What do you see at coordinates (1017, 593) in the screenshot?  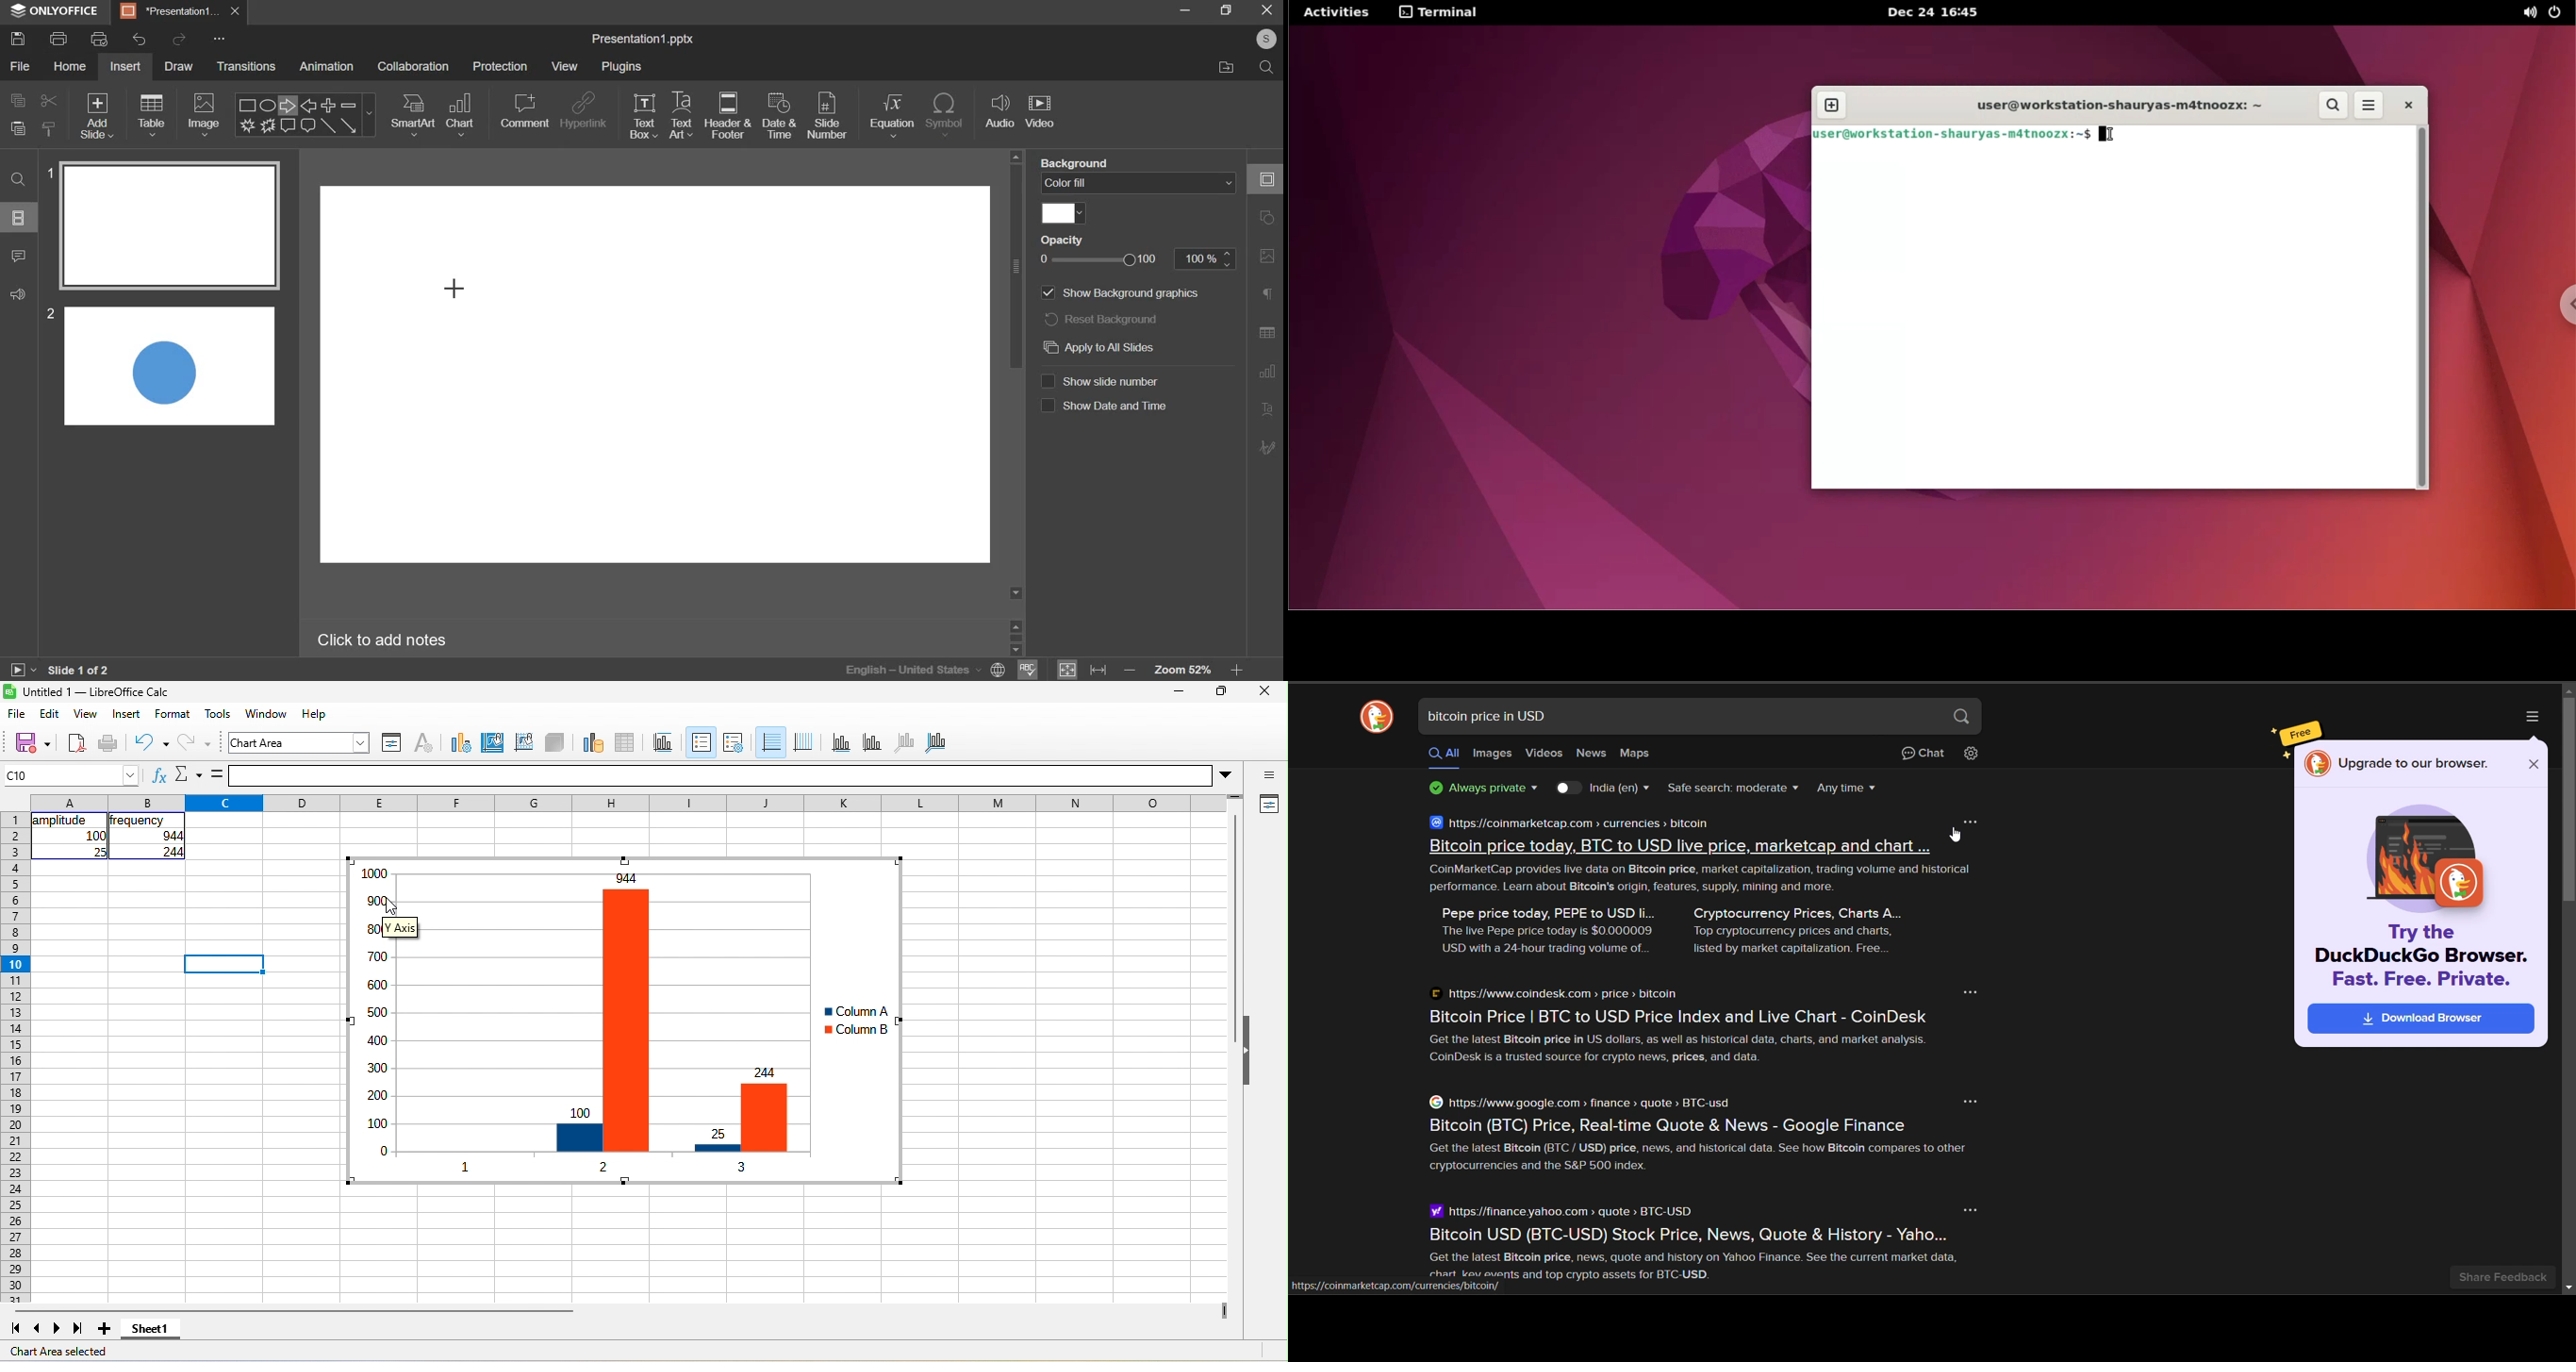 I see `scroll down` at bounding box center [1017, 593].